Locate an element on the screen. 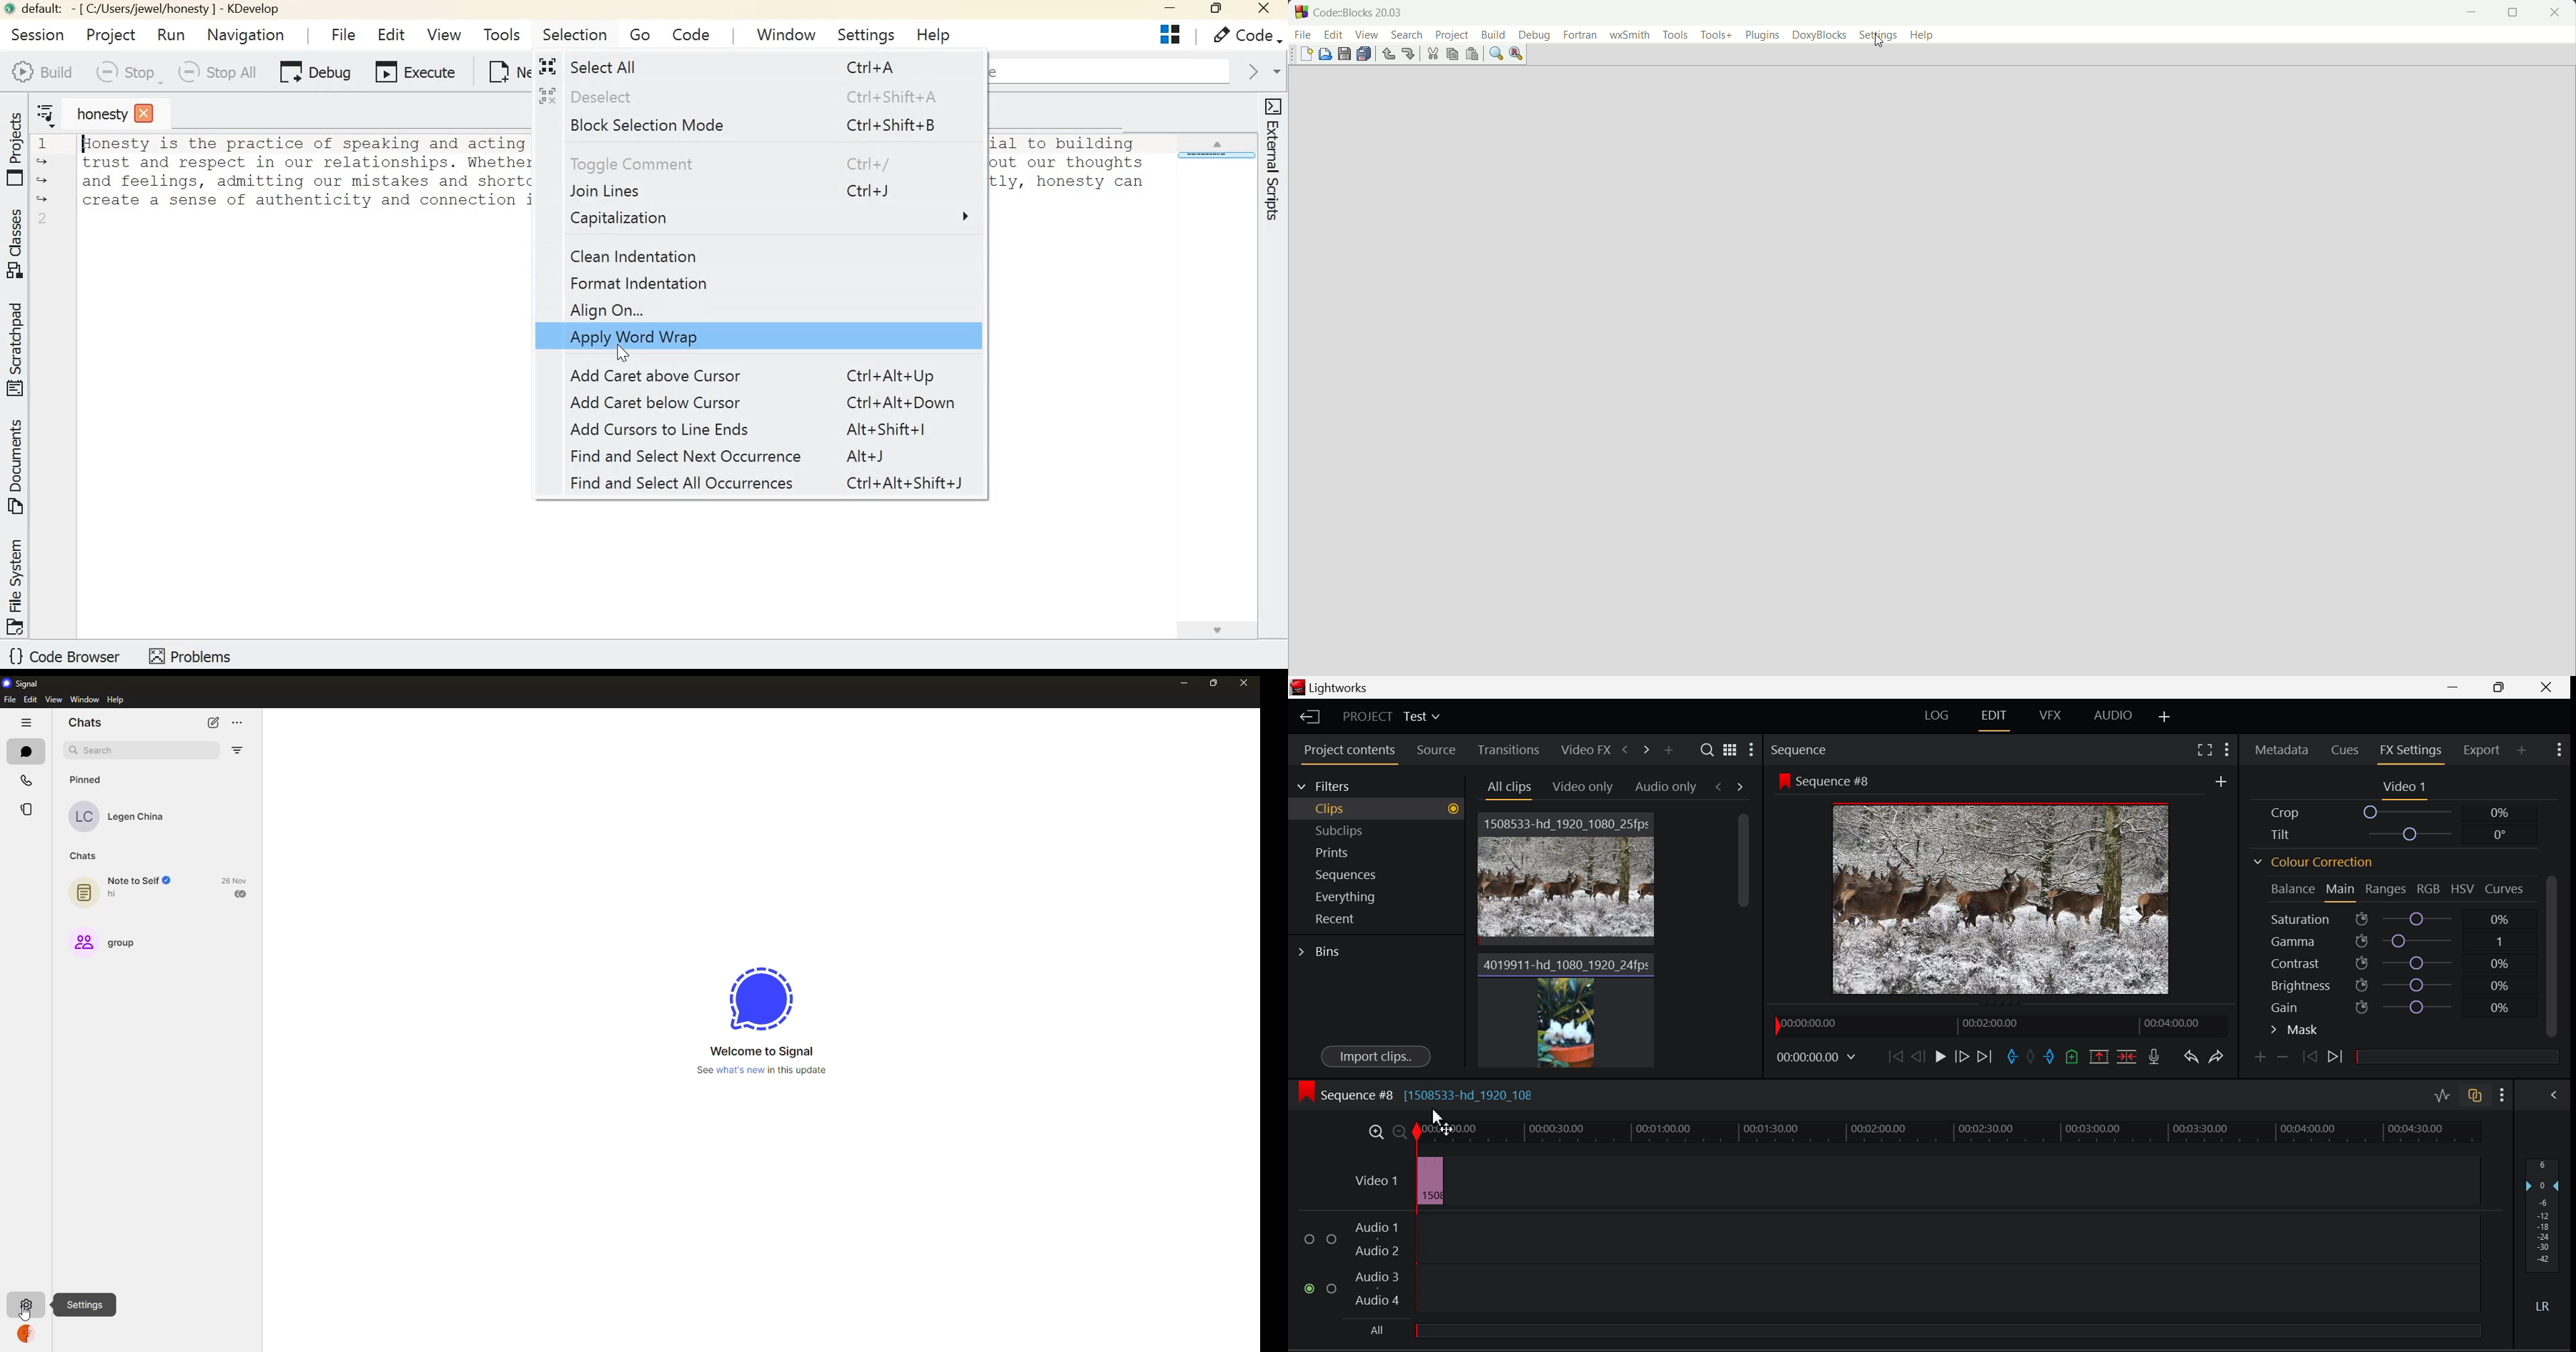 The width and height of the screenshot is (2576, 1372). window is located at coordinates (85, 701).